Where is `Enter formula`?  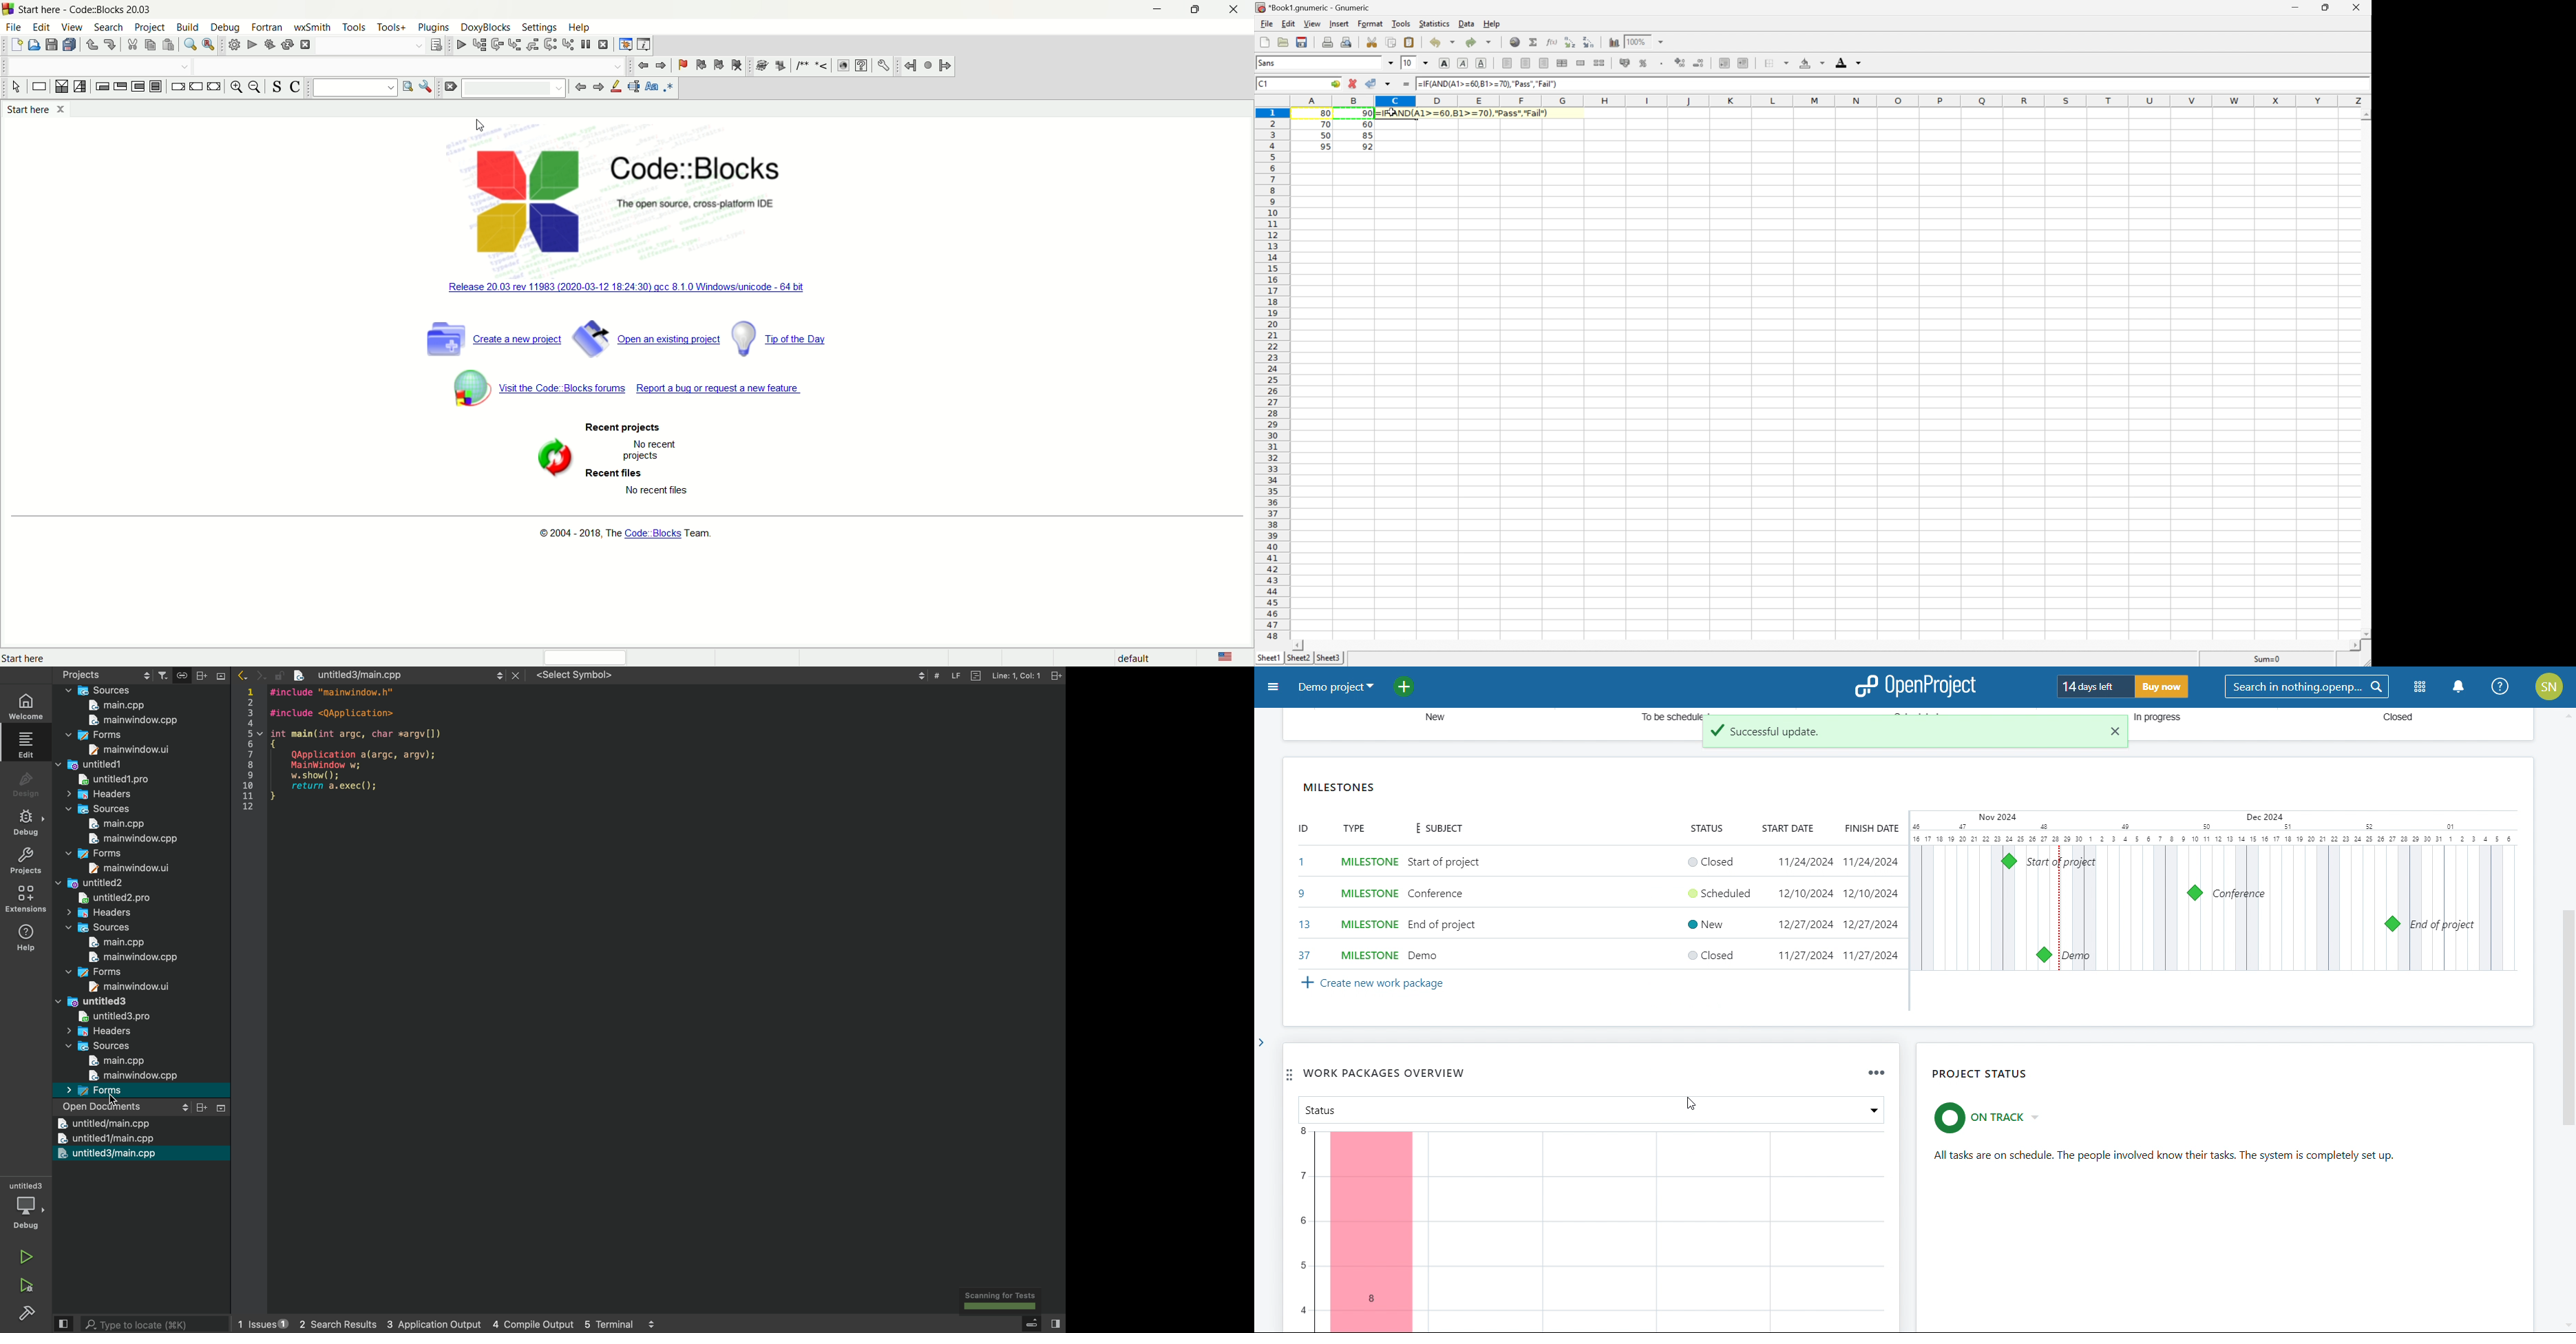 Enter formula is located at coordinates (1406, 84).